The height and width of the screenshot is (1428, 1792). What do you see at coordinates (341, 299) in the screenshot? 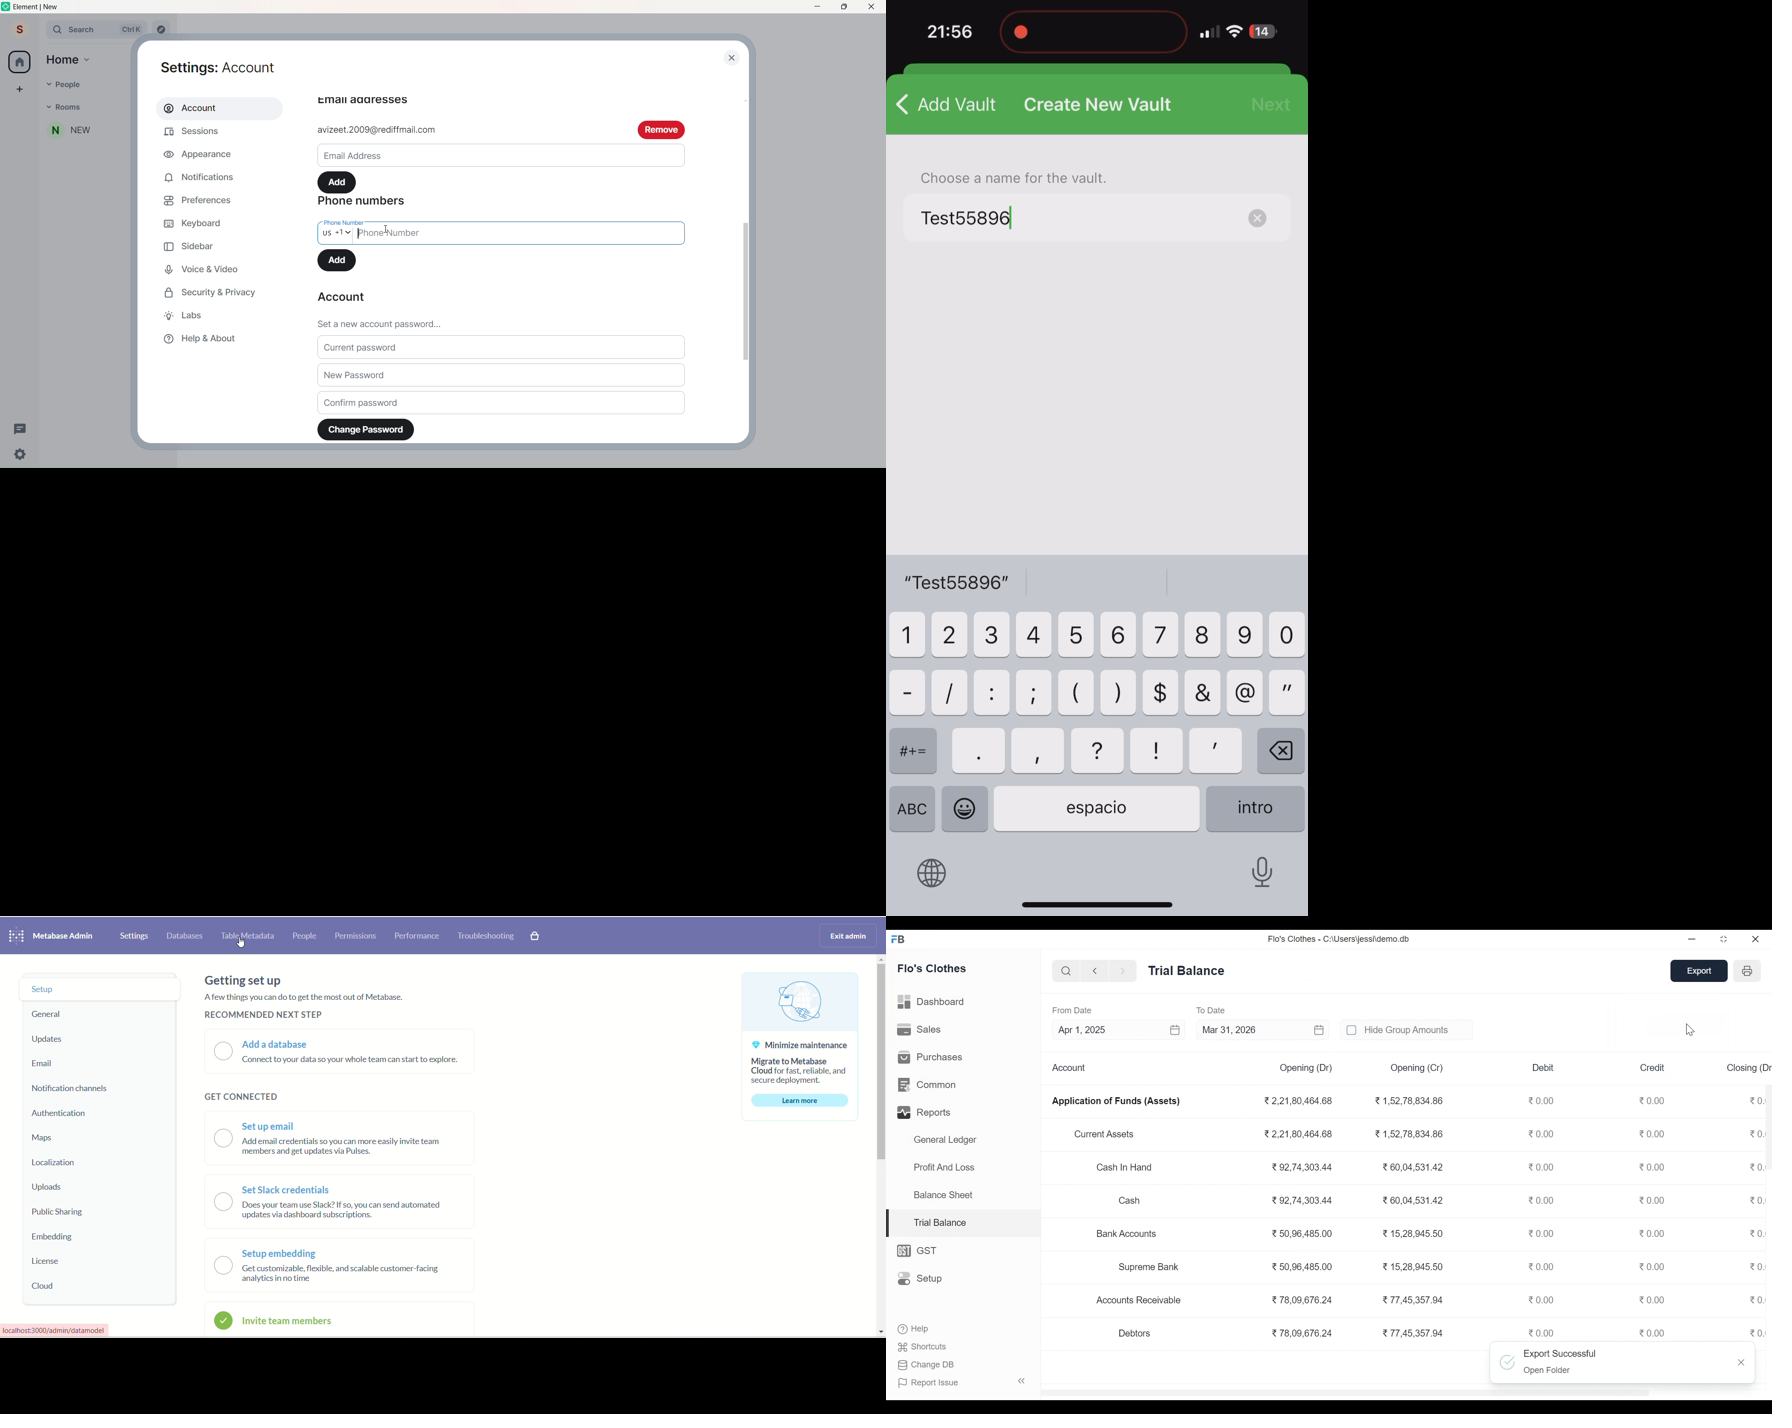
I see `Account` at bounding box center [341, 299].